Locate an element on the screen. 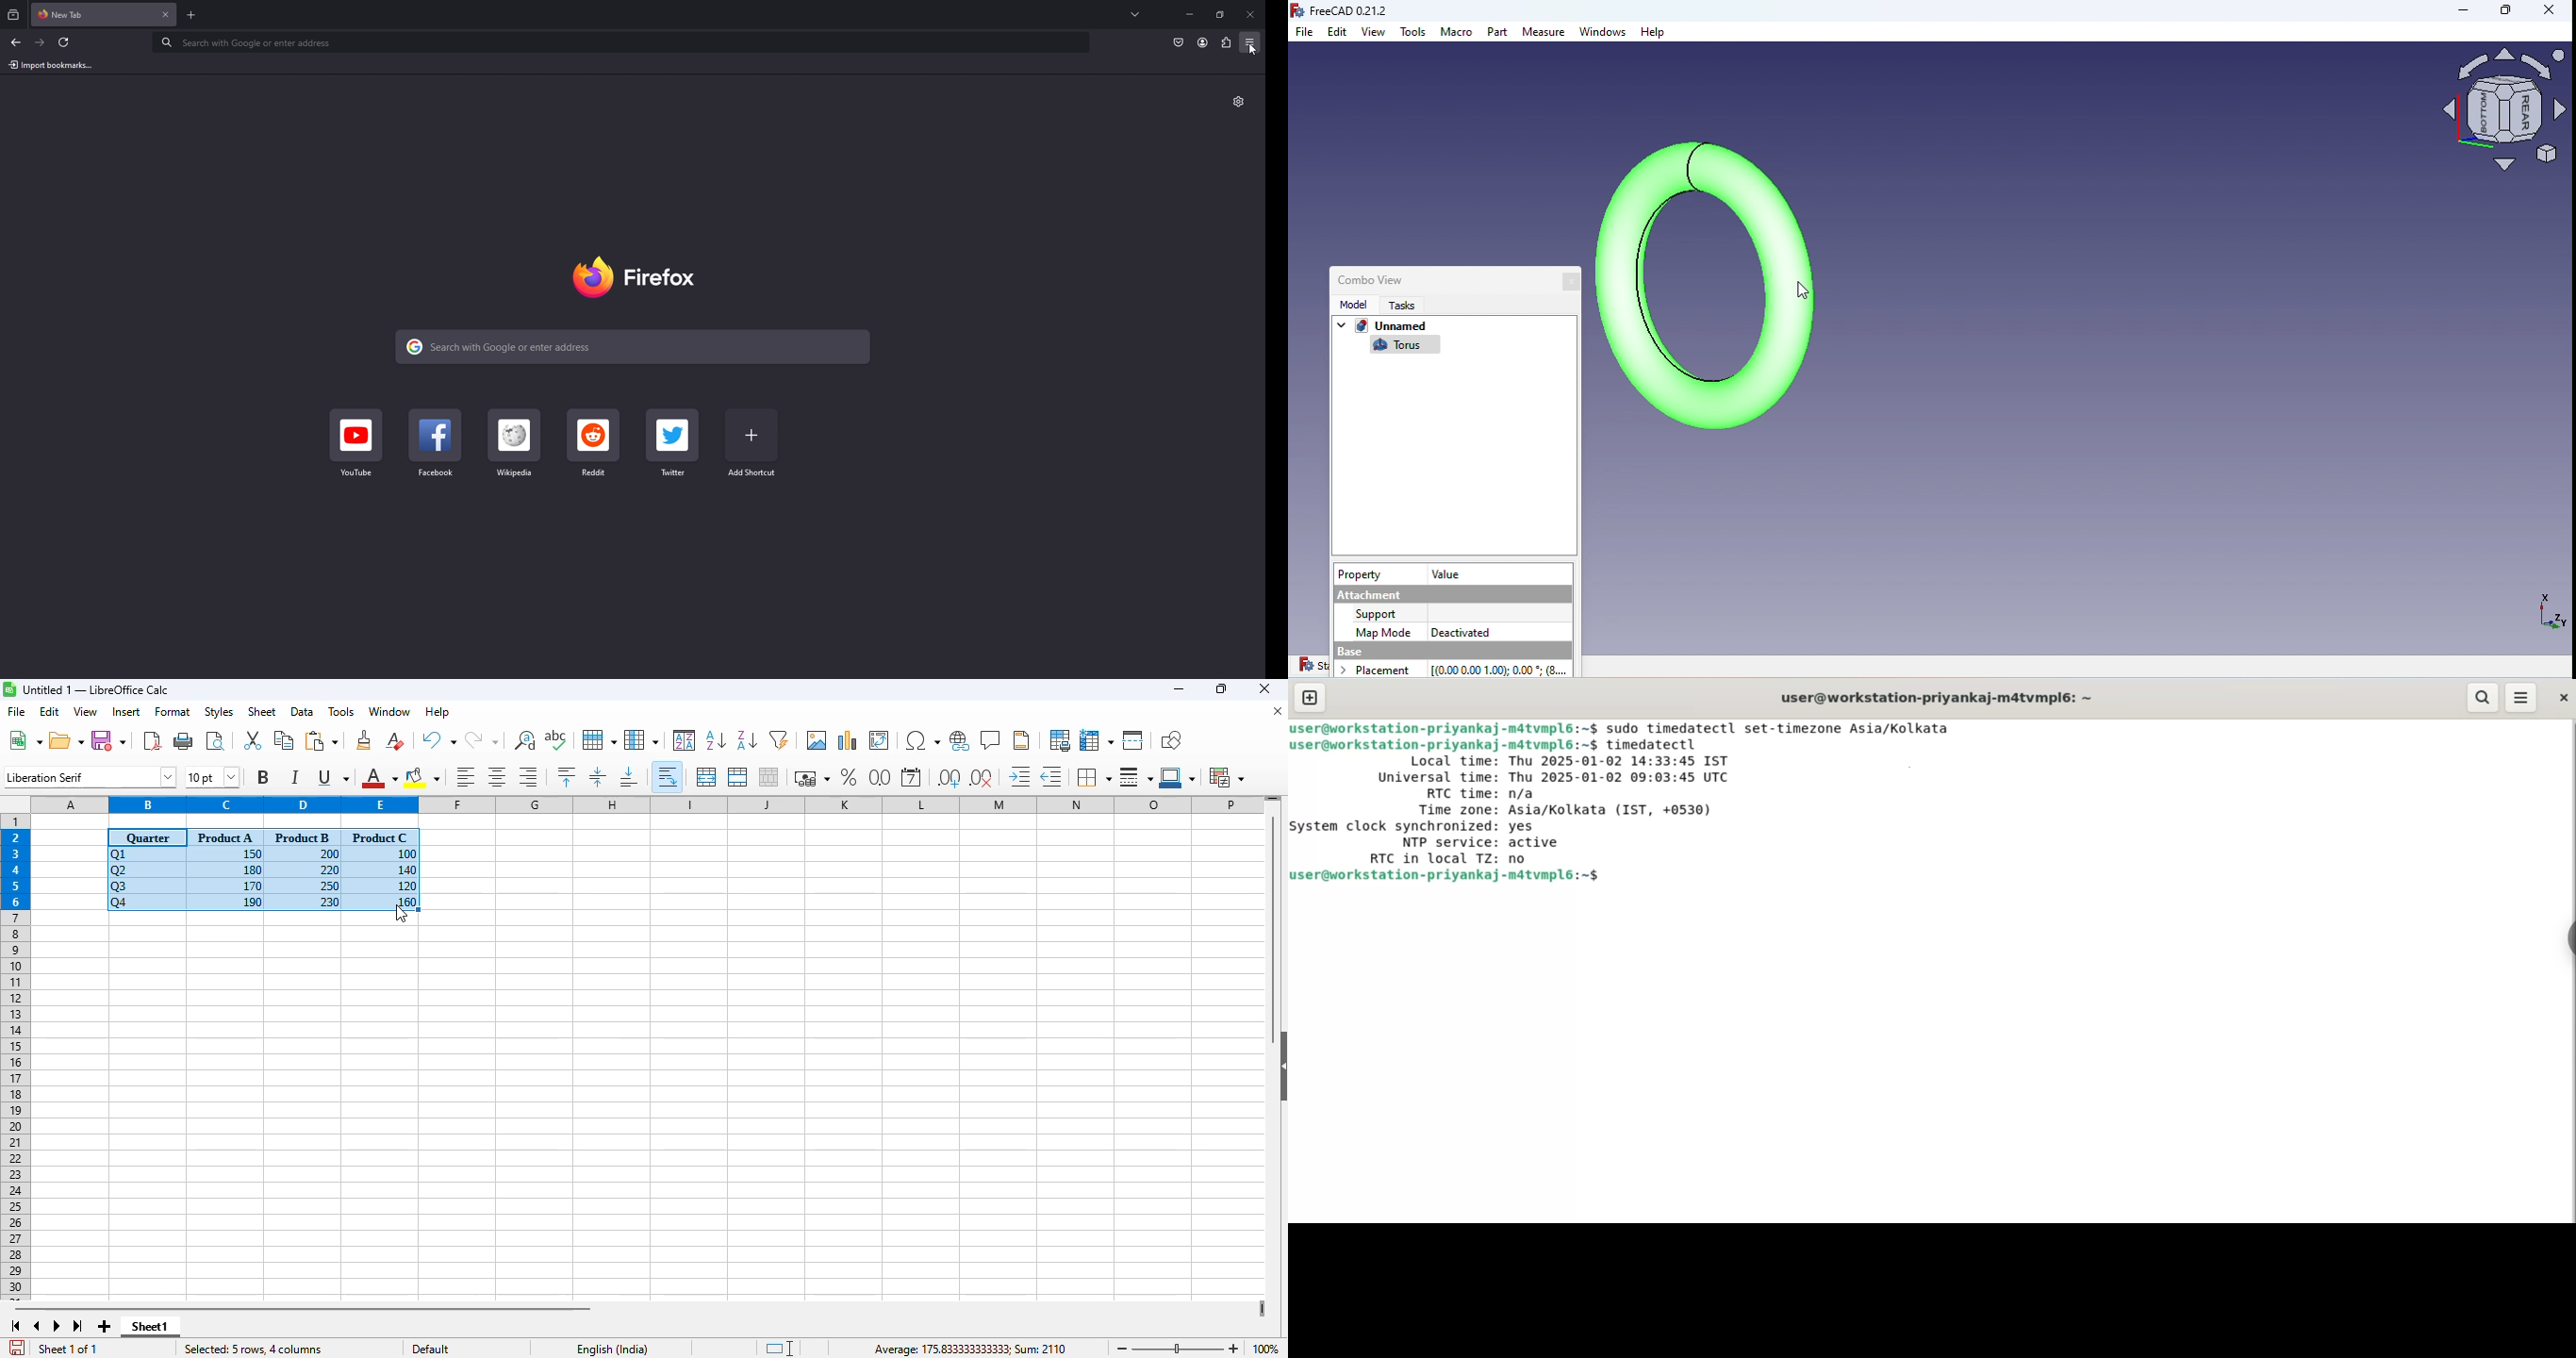 The image size is (2576, 1372). align bottom is located at coordinates (630, 777).